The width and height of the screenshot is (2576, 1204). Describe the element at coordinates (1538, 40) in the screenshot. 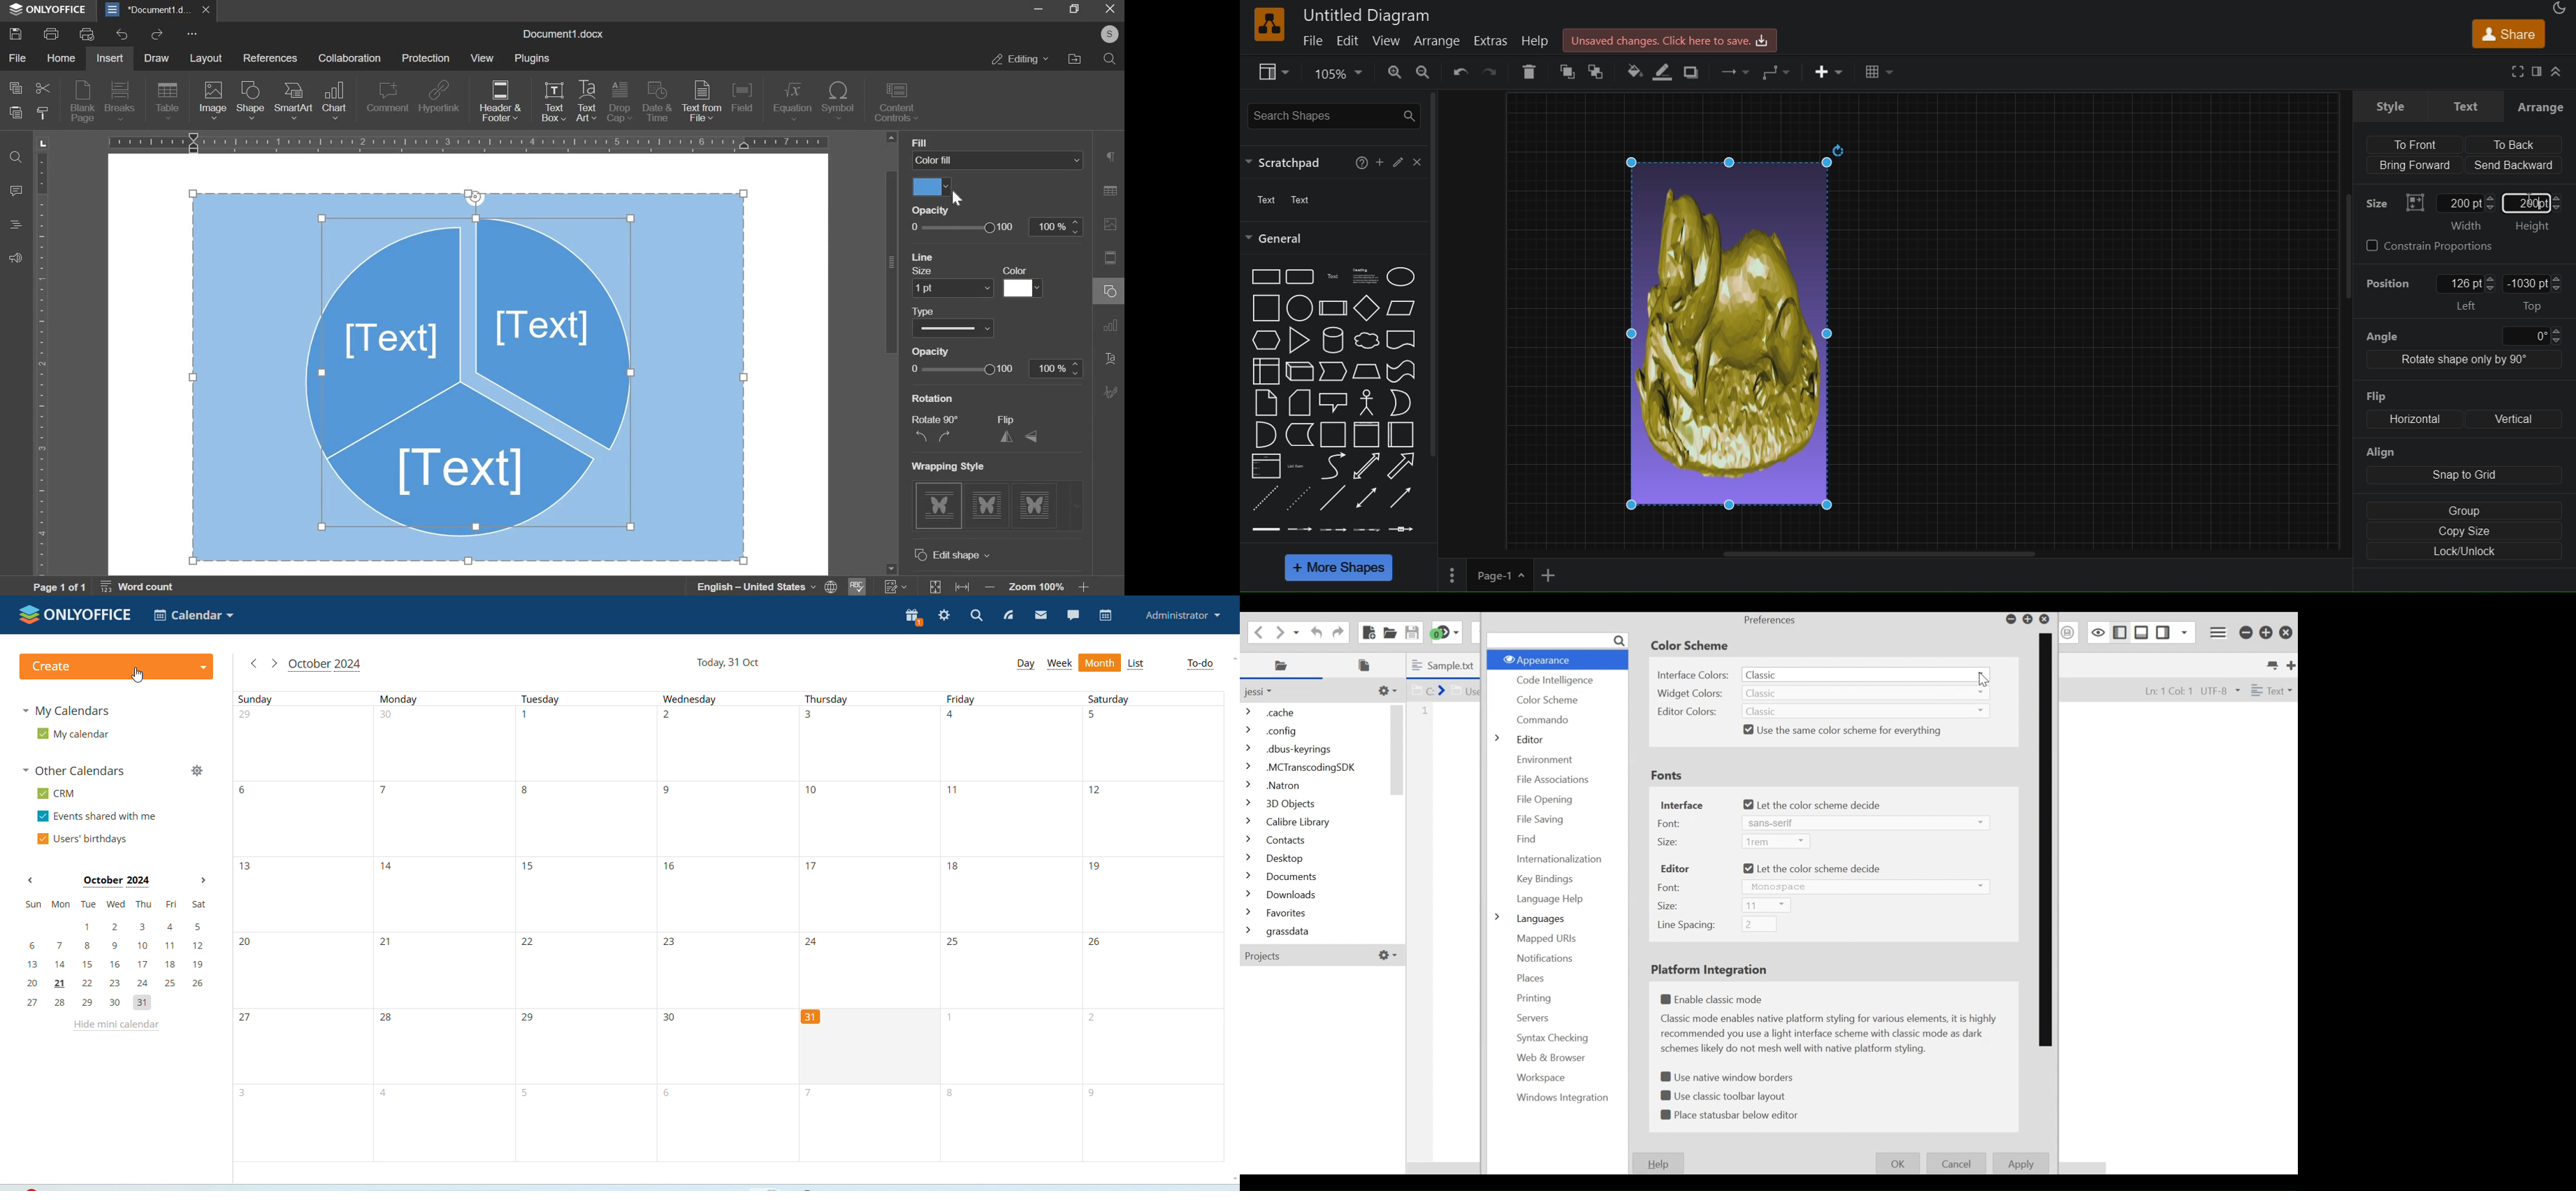

I see `help` at that location.